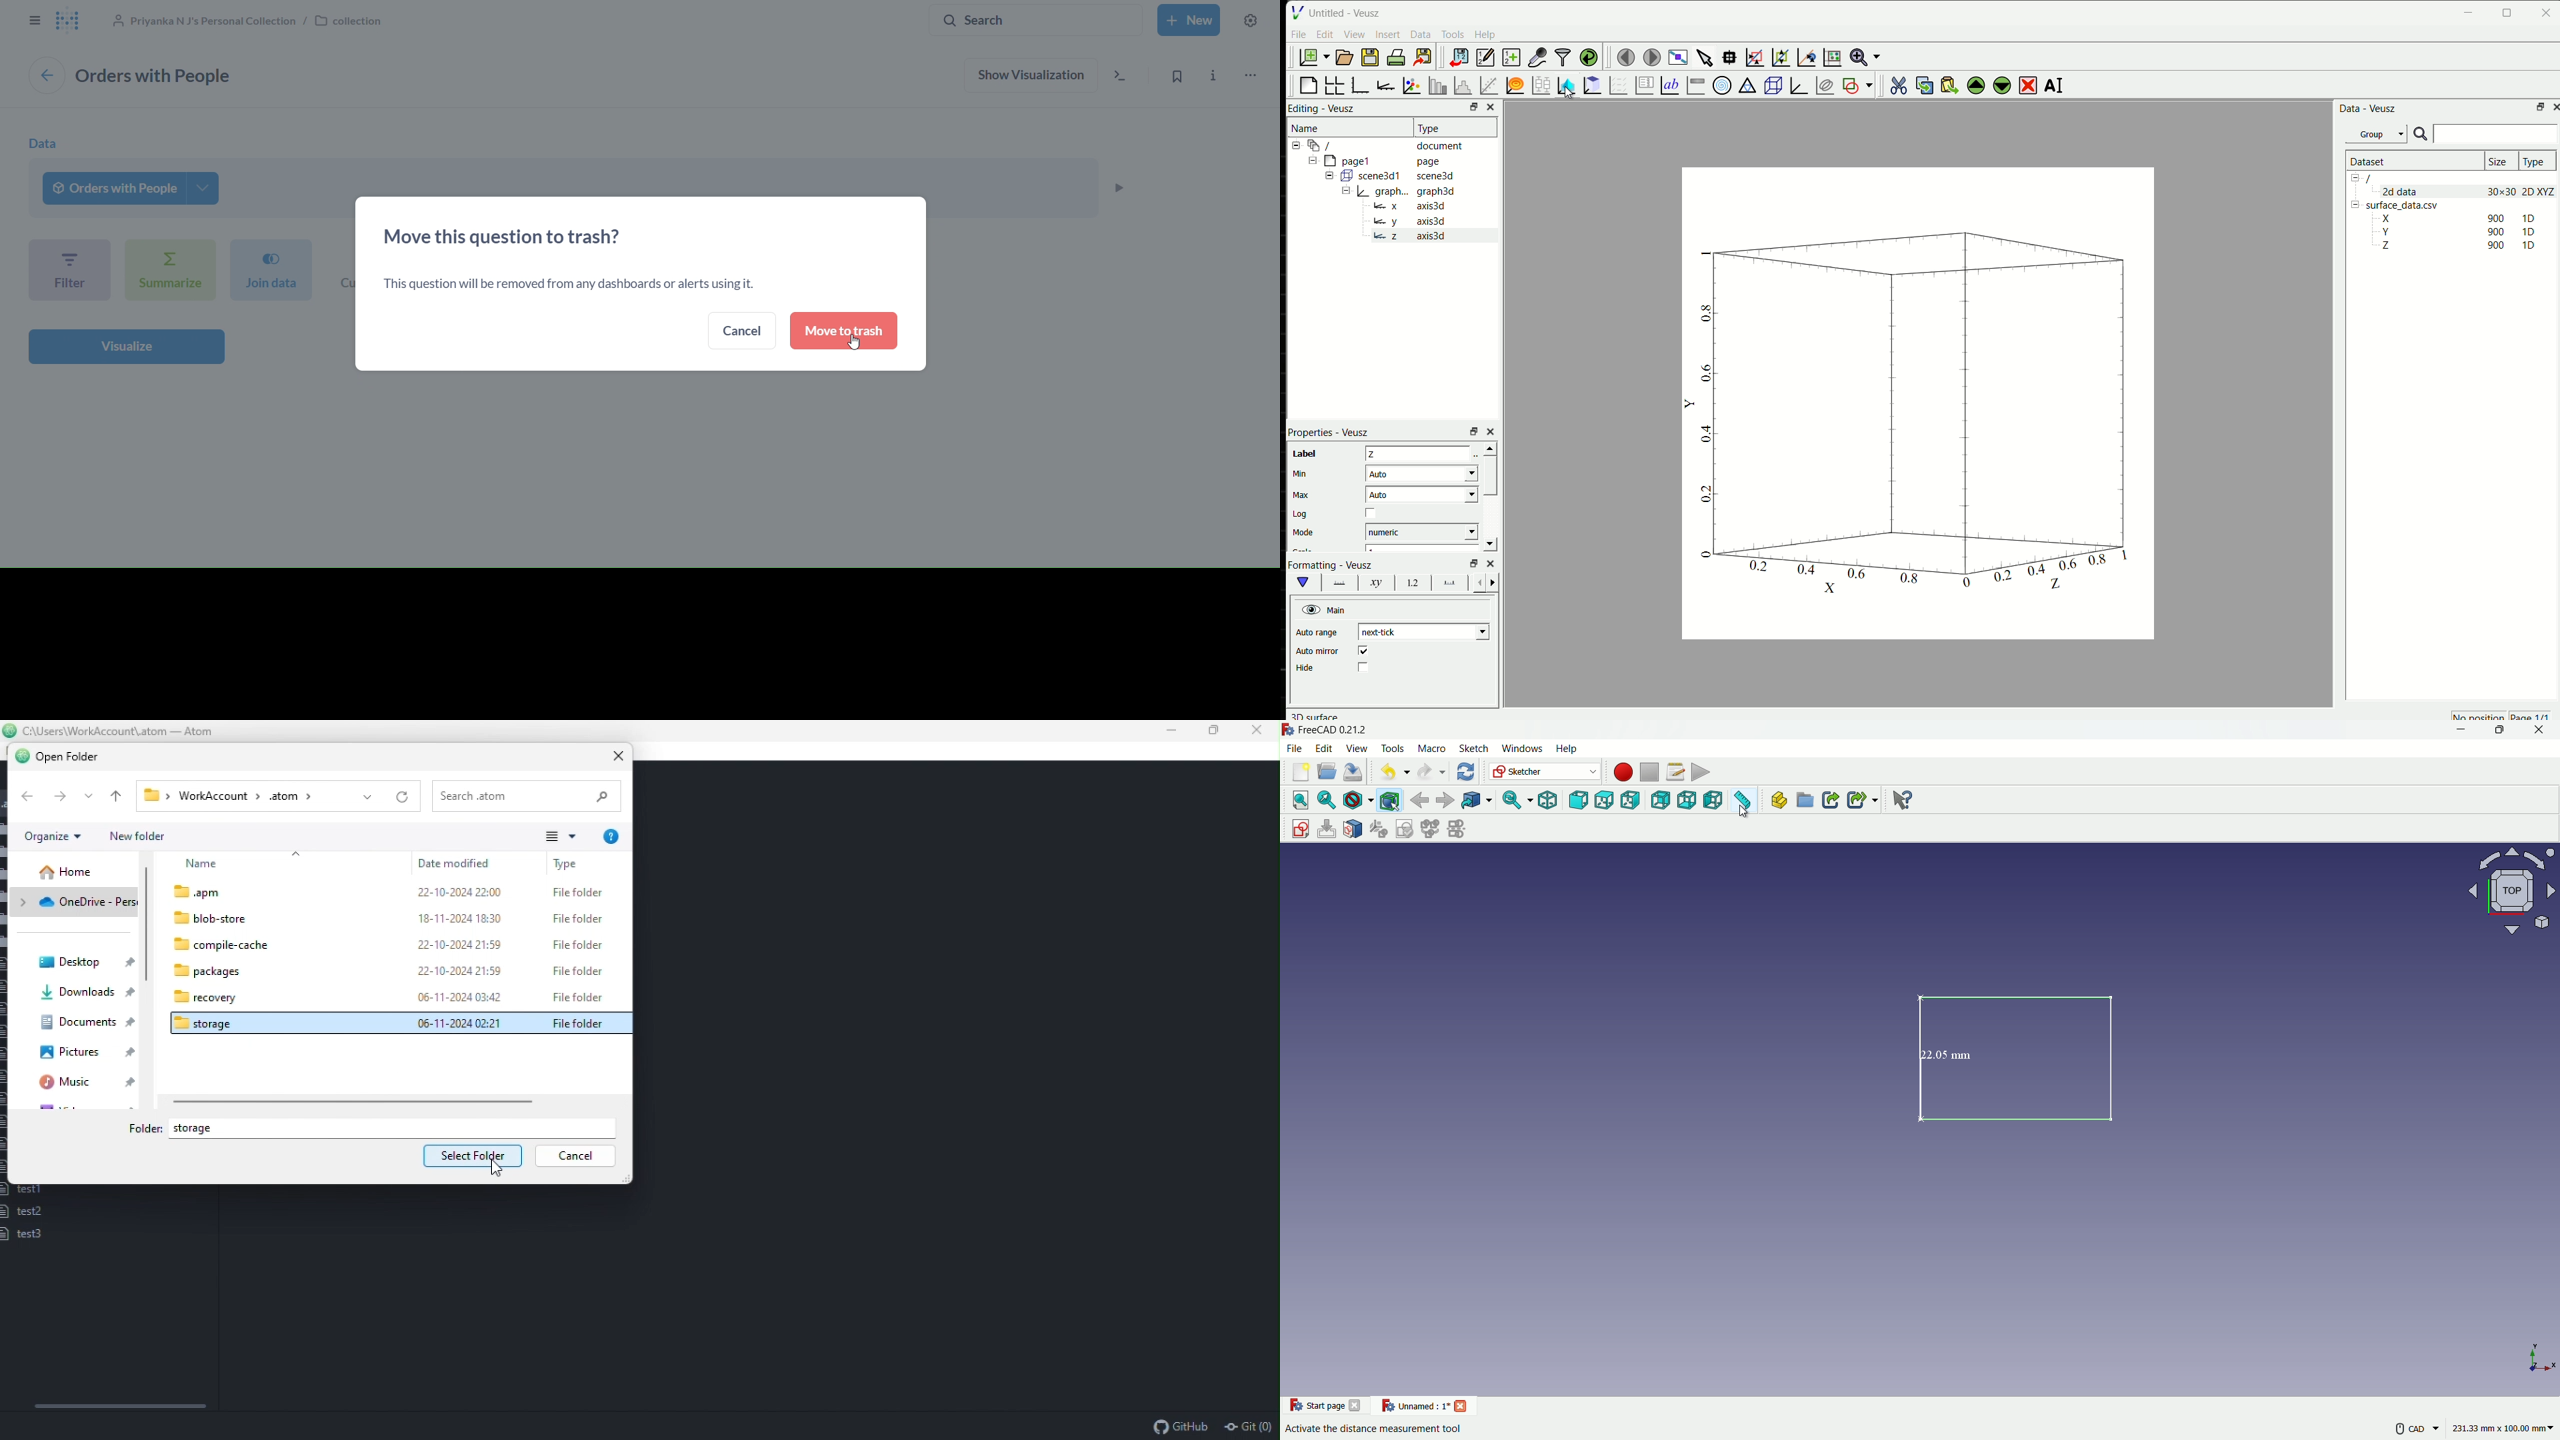  What do you see at coordinates (1431, 829) in the screenshot?
I see `merge sketches` at bounding box center [1431, 829].